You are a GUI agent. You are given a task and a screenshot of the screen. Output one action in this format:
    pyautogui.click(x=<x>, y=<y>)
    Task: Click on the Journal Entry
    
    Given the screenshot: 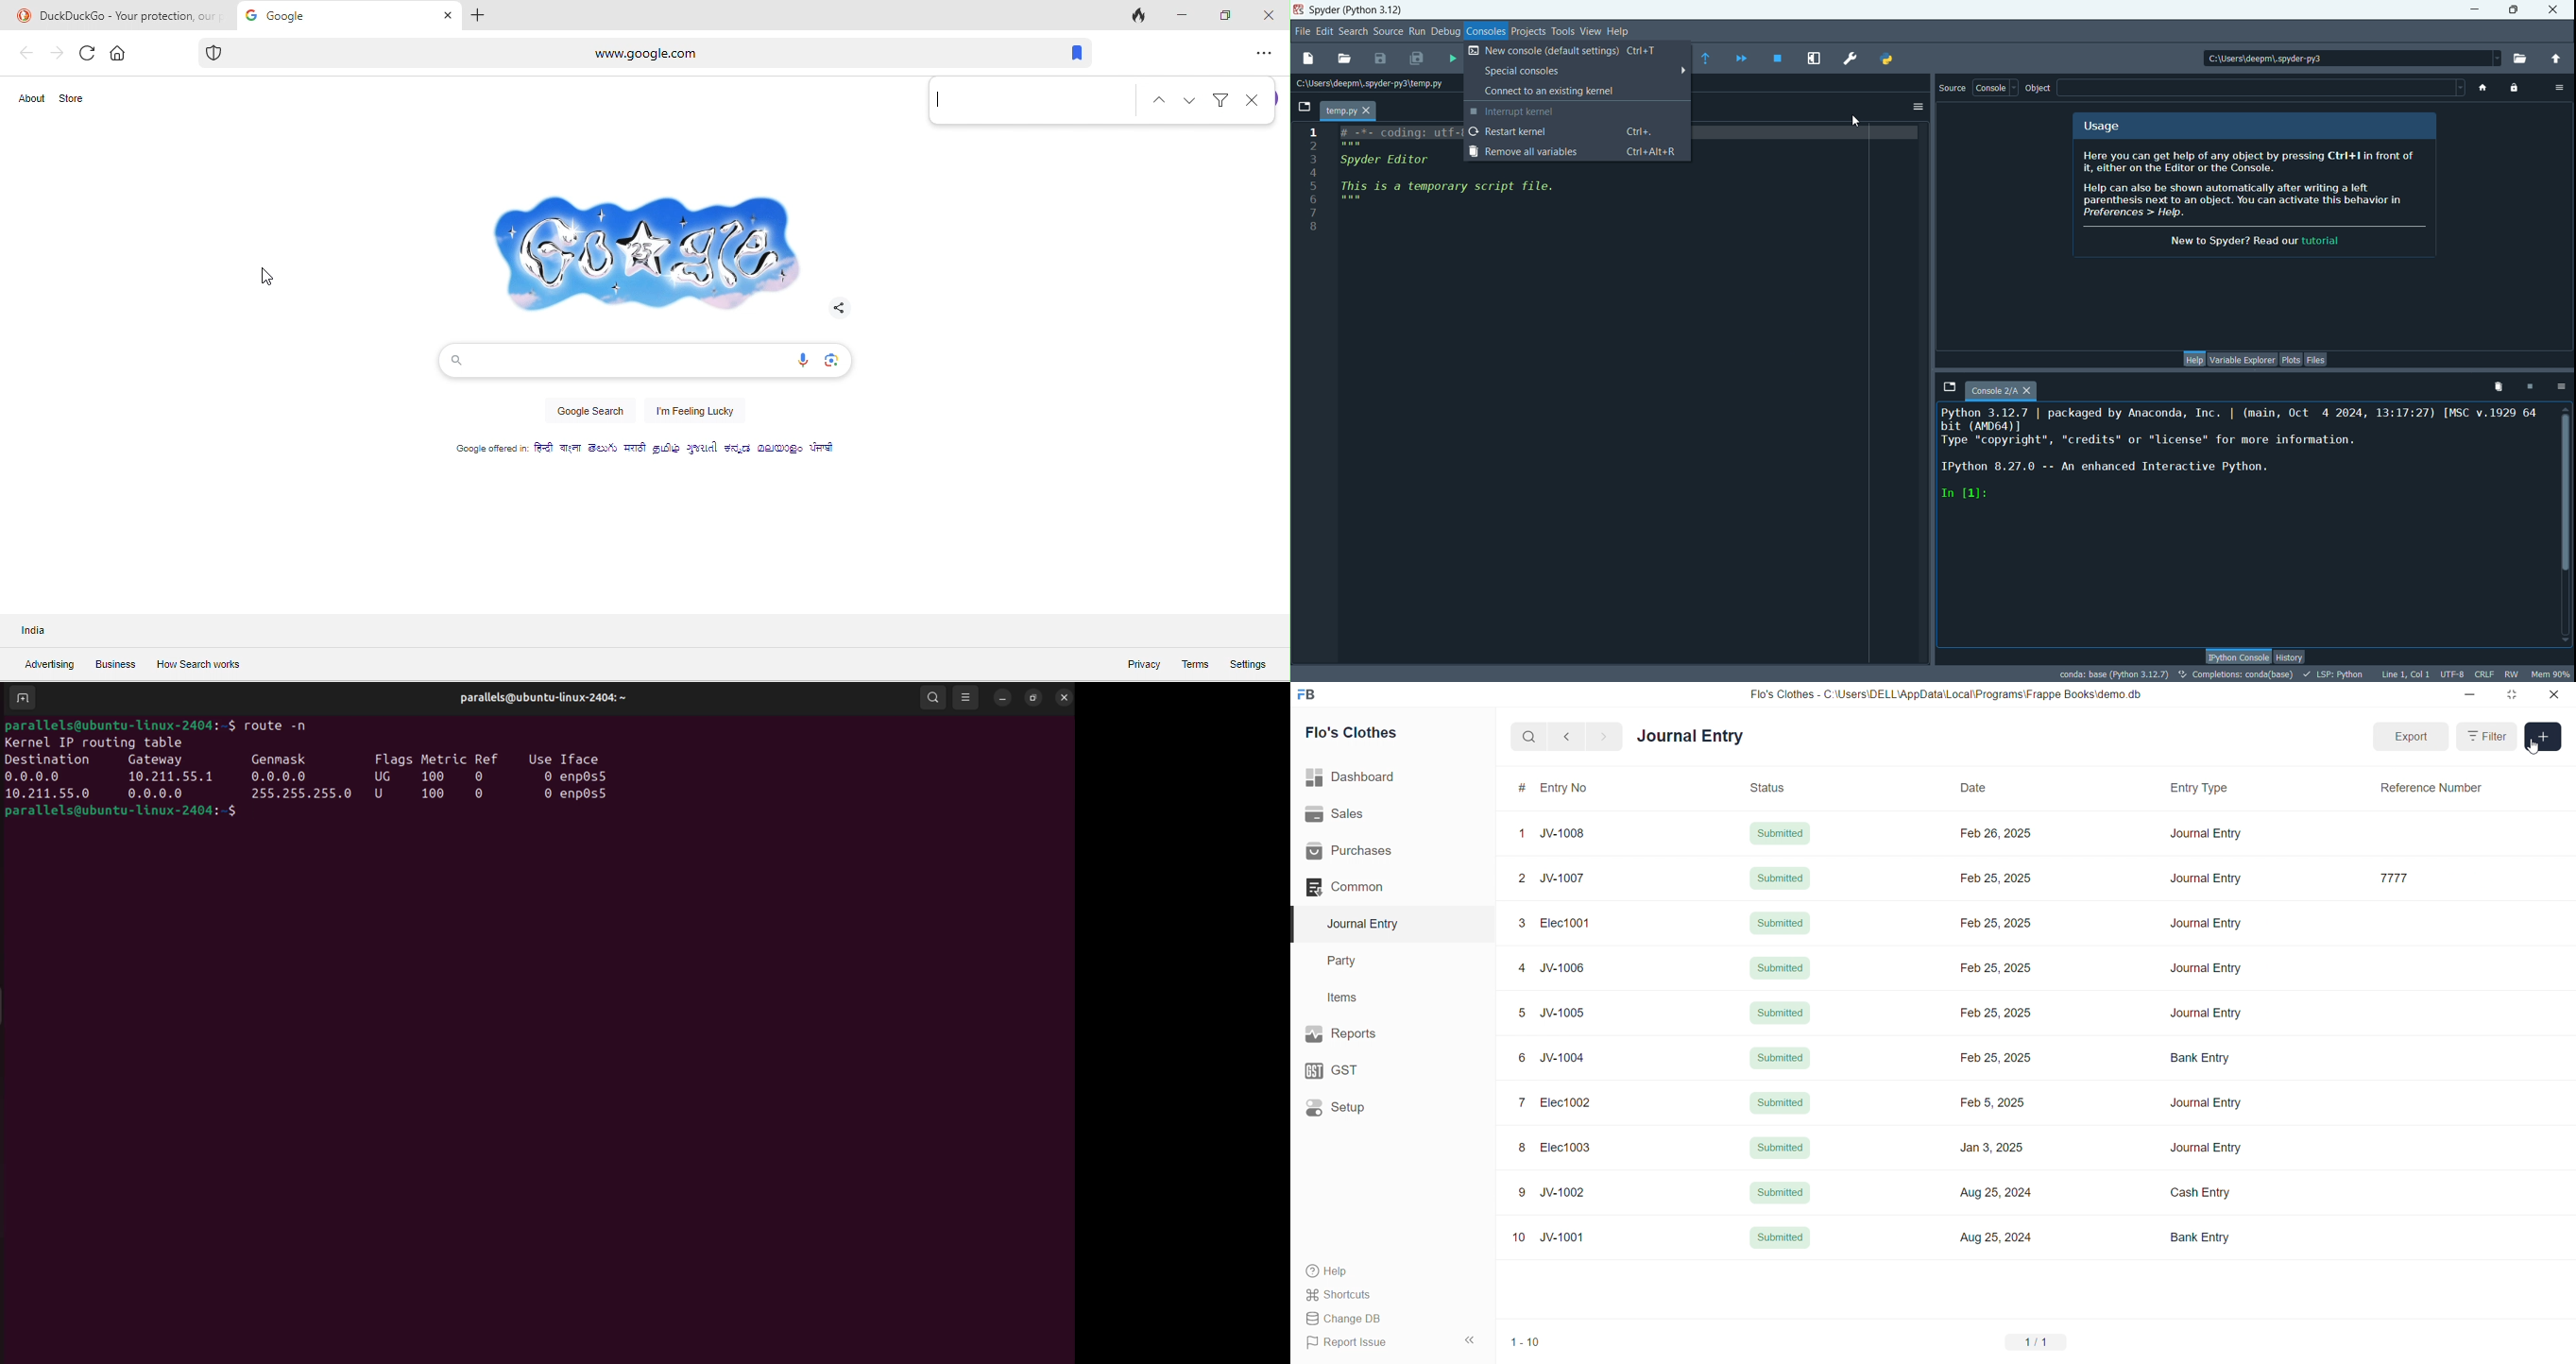 What is the action you would take?
    pyautogui.click(x=2204, y=925)
    